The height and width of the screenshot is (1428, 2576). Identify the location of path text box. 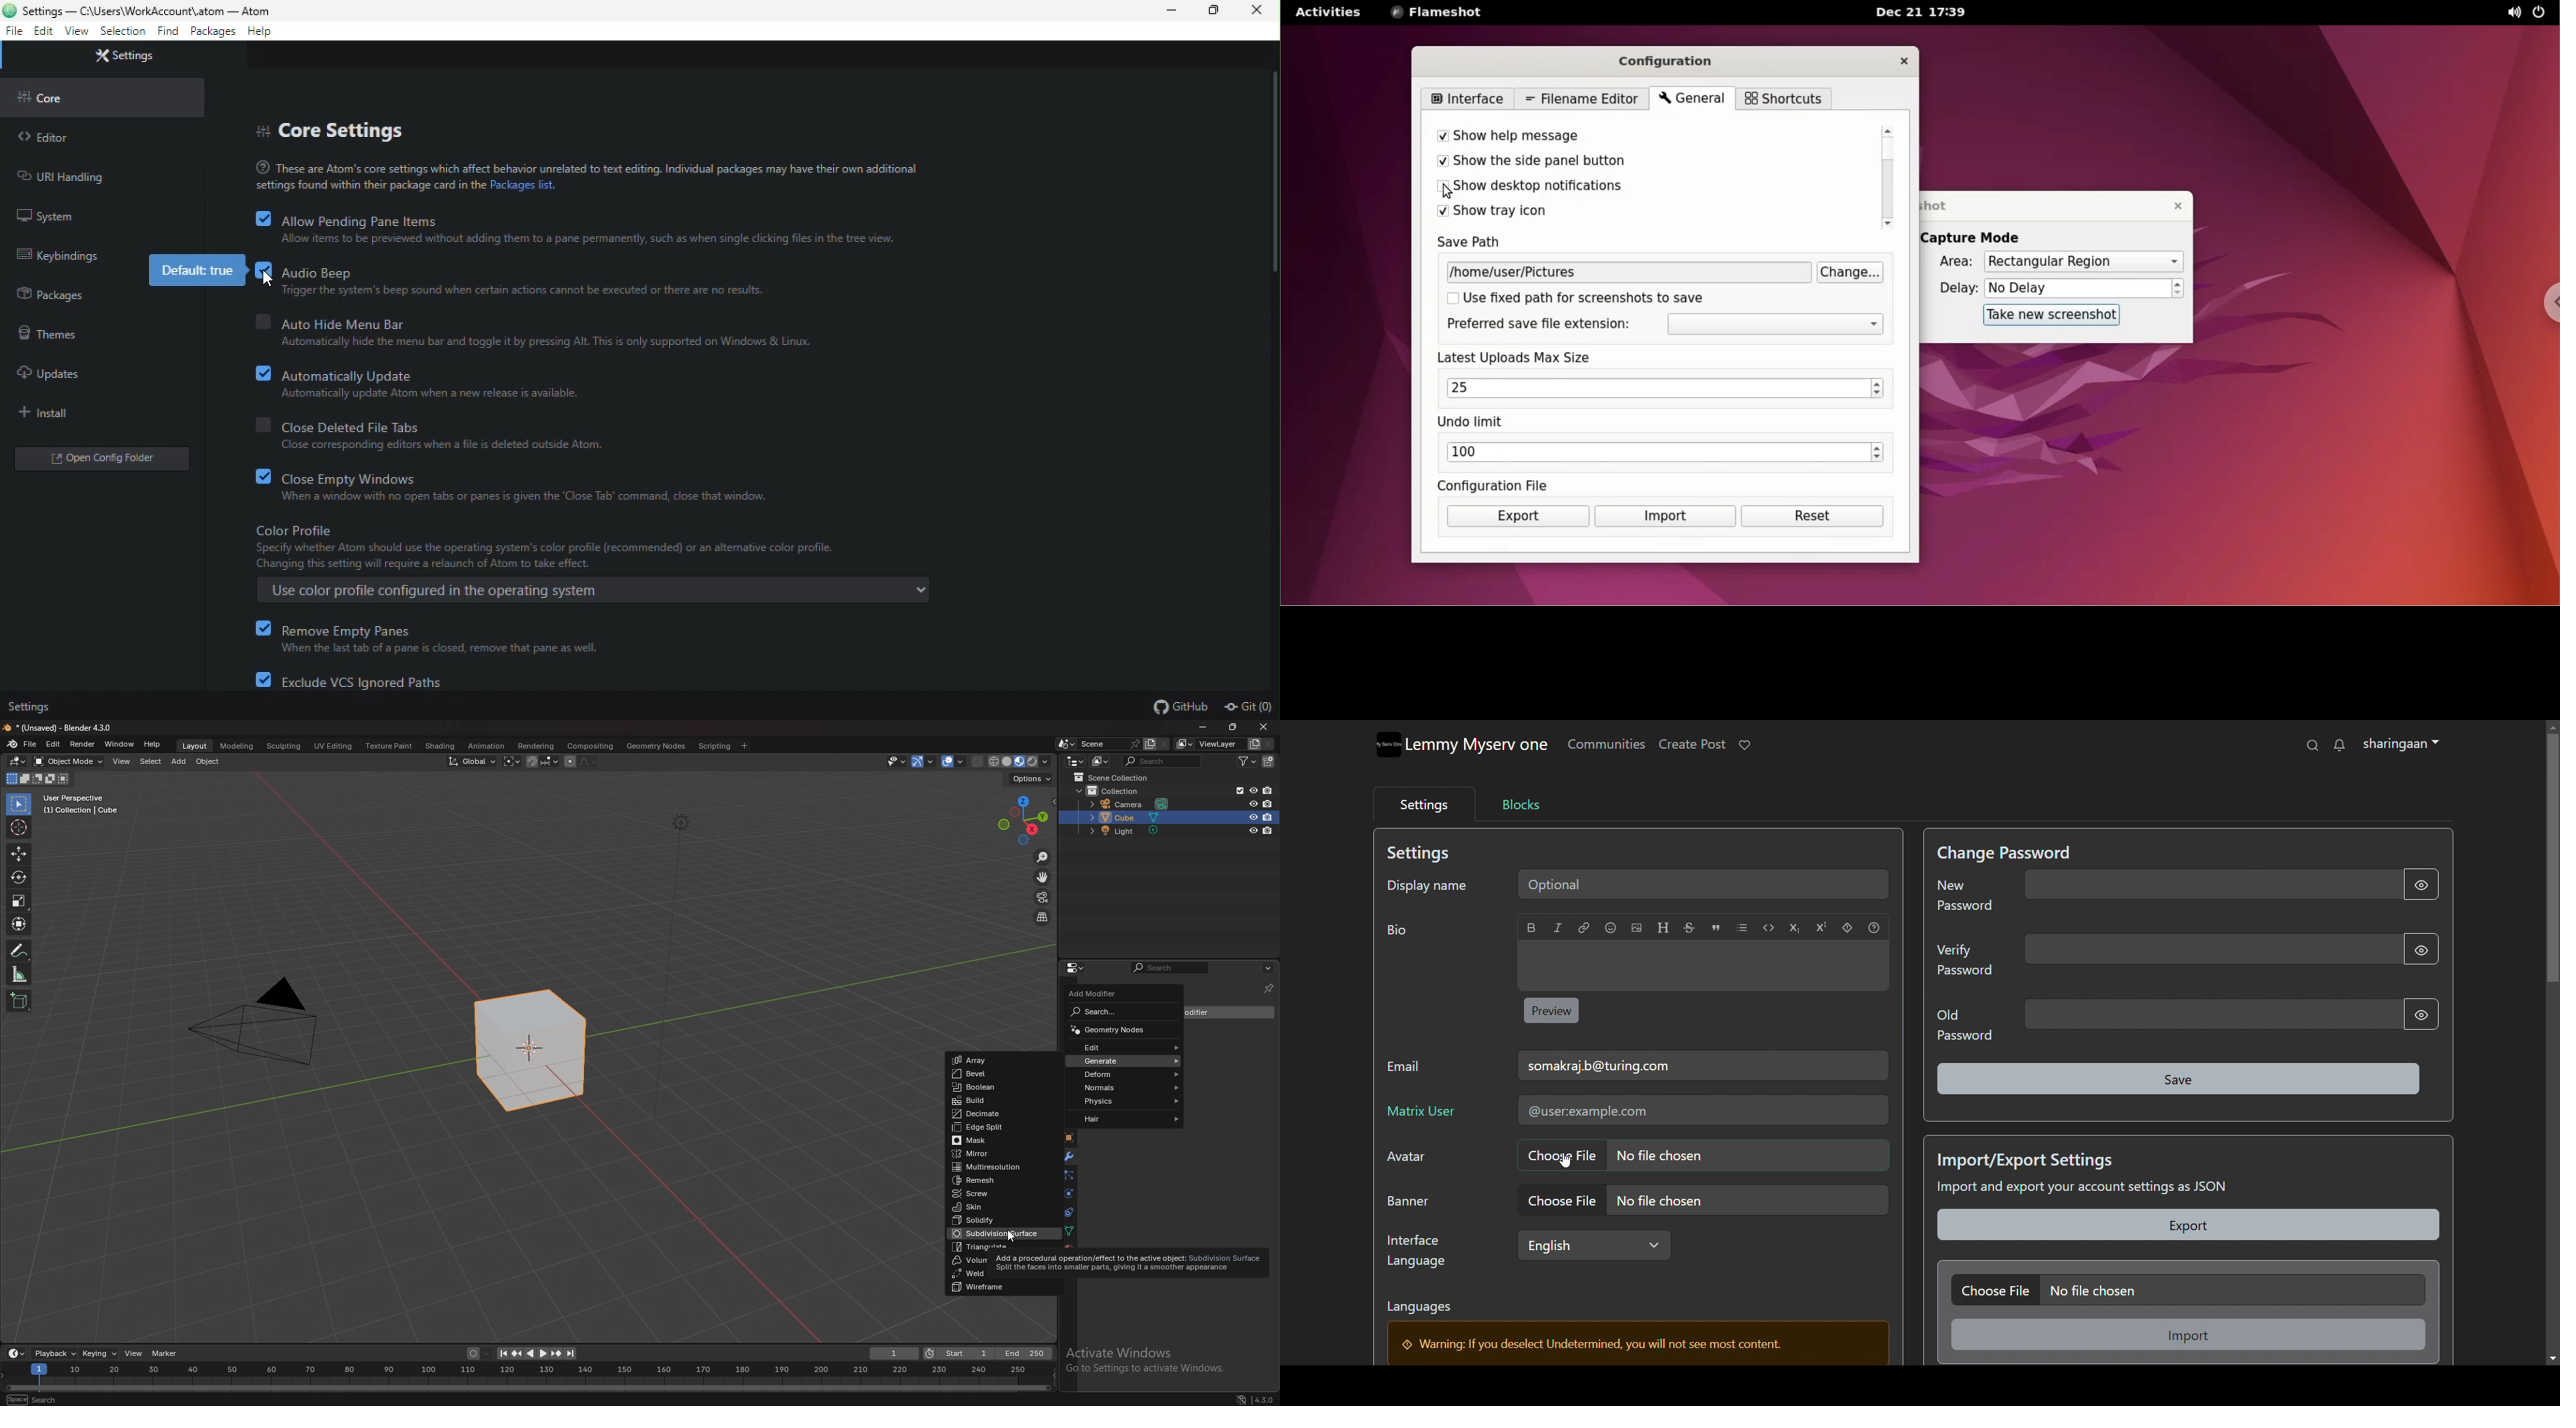
(1629, 273).